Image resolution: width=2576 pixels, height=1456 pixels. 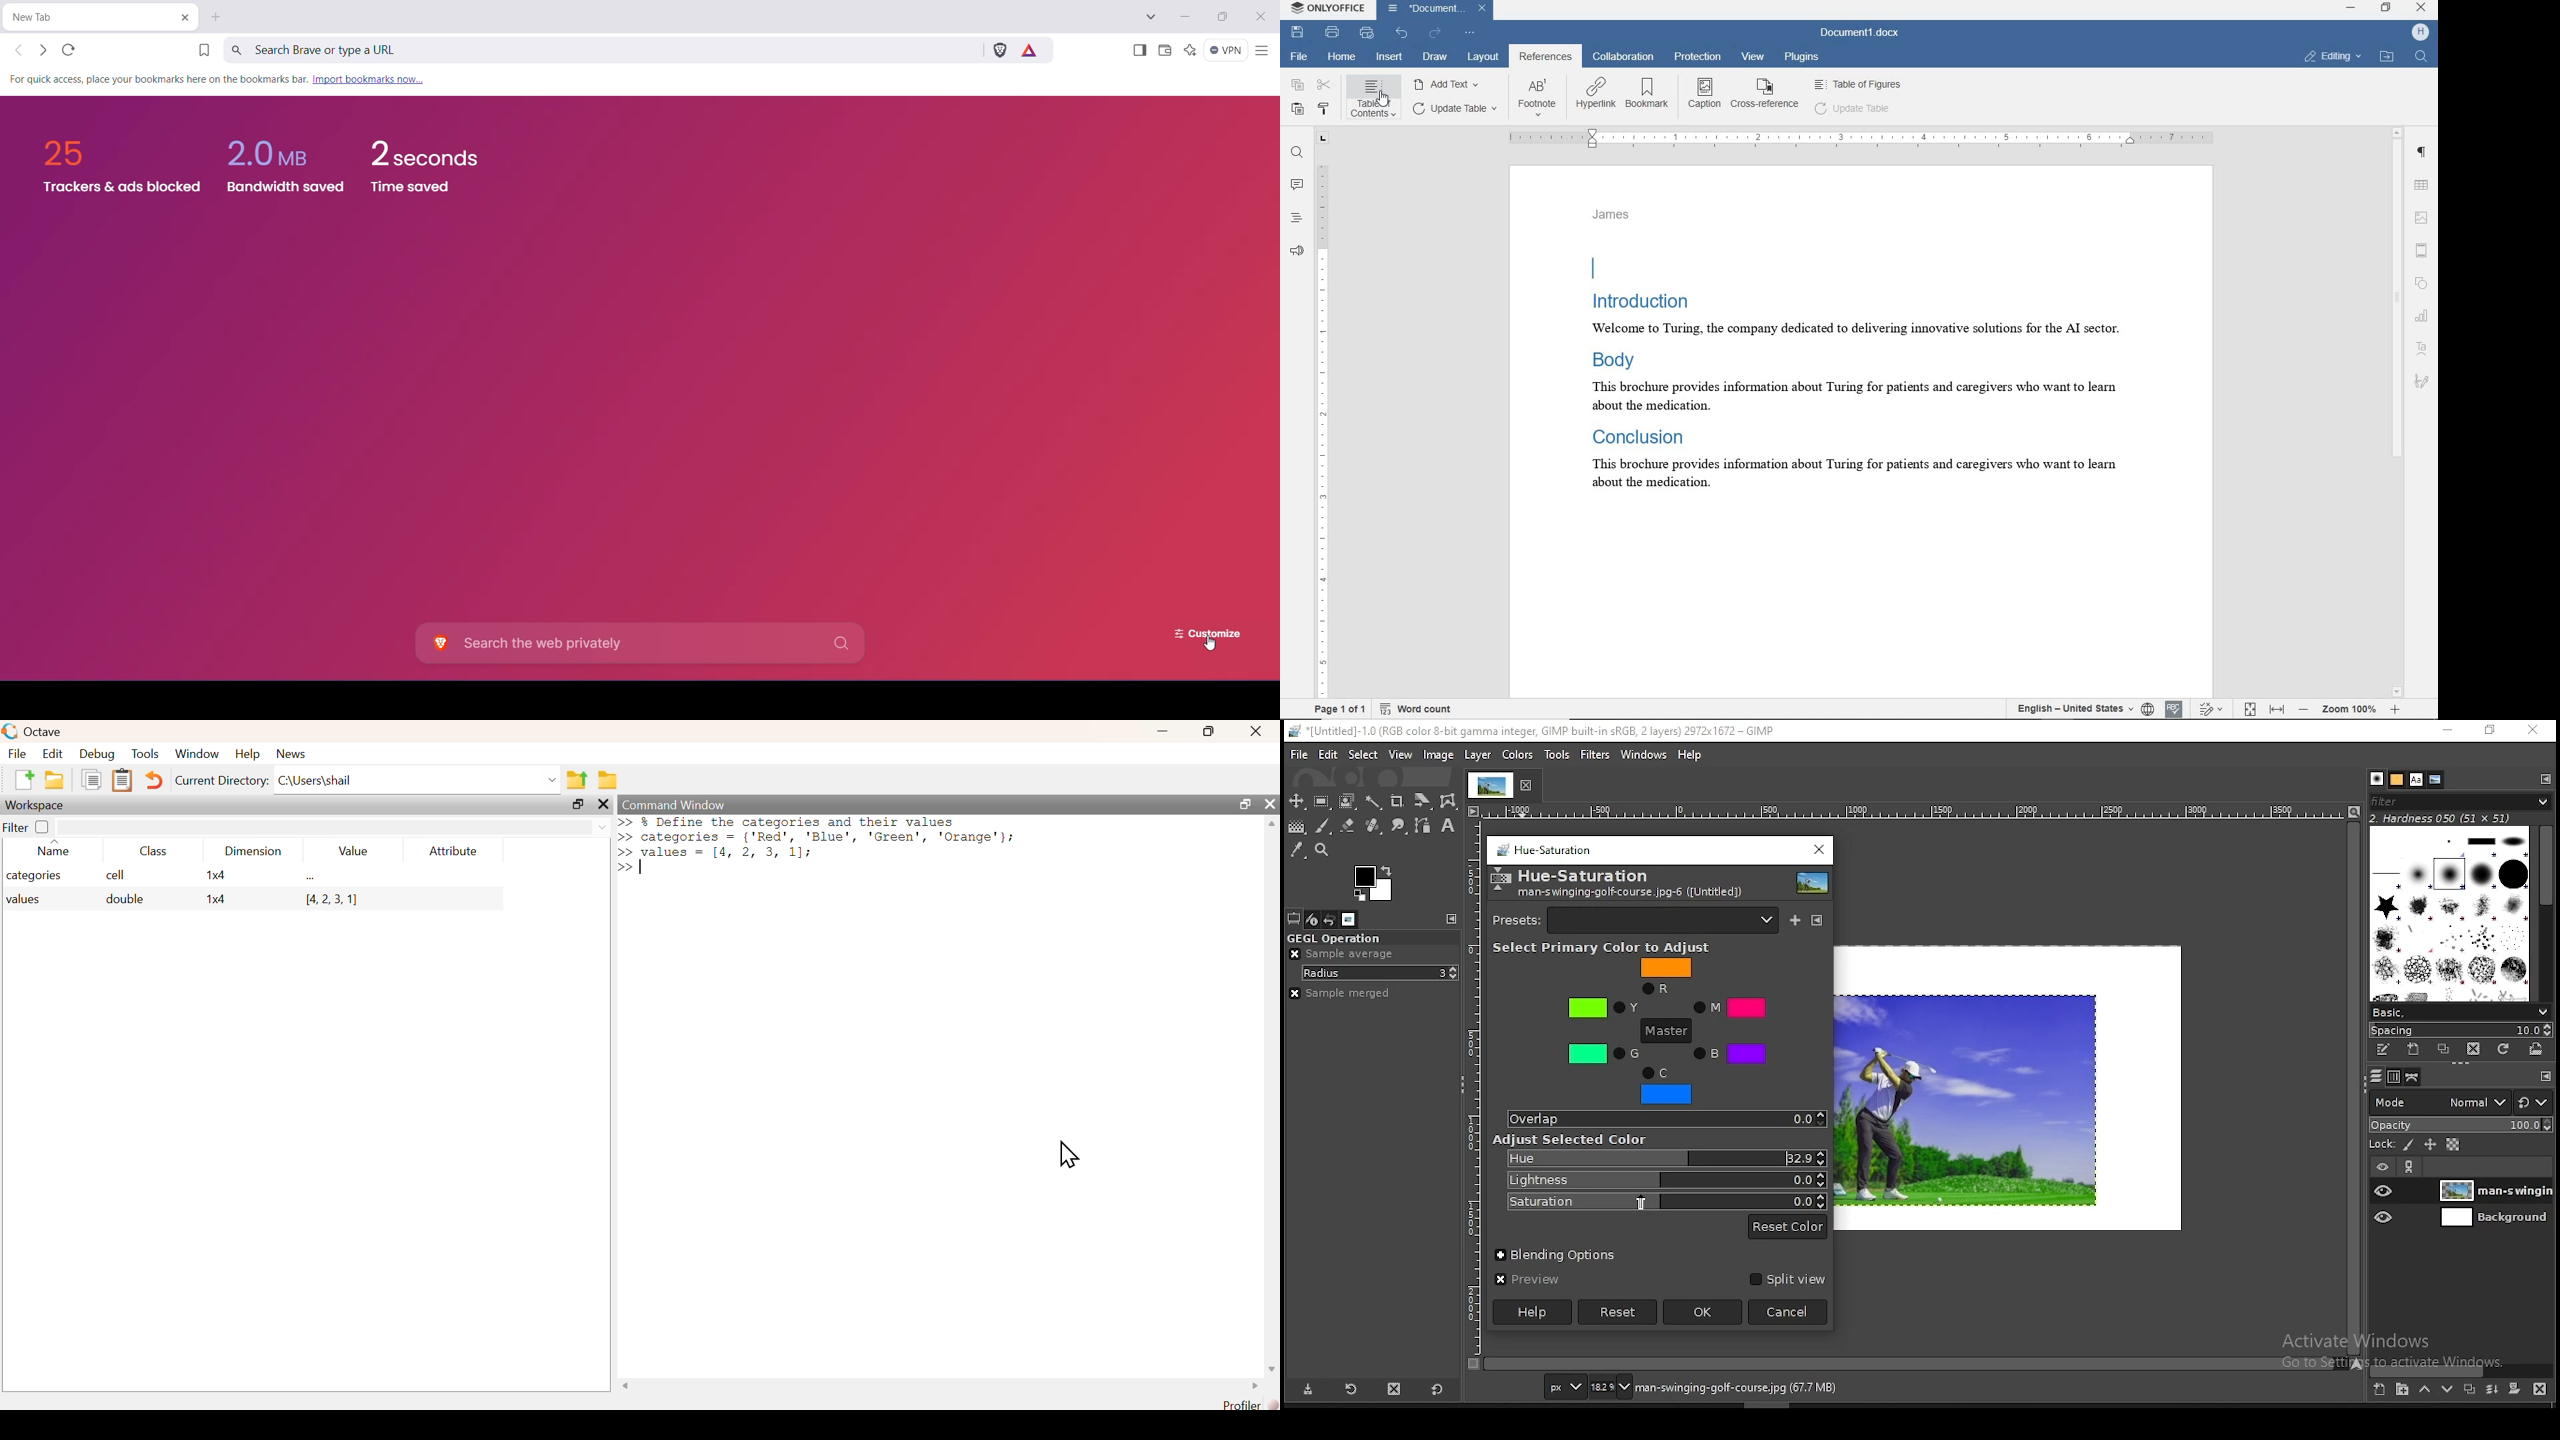 What do you see at coordinates (2504, 1049) in the screenshot?
I see `refresh brushes` at bounding box center [2504, 1049].